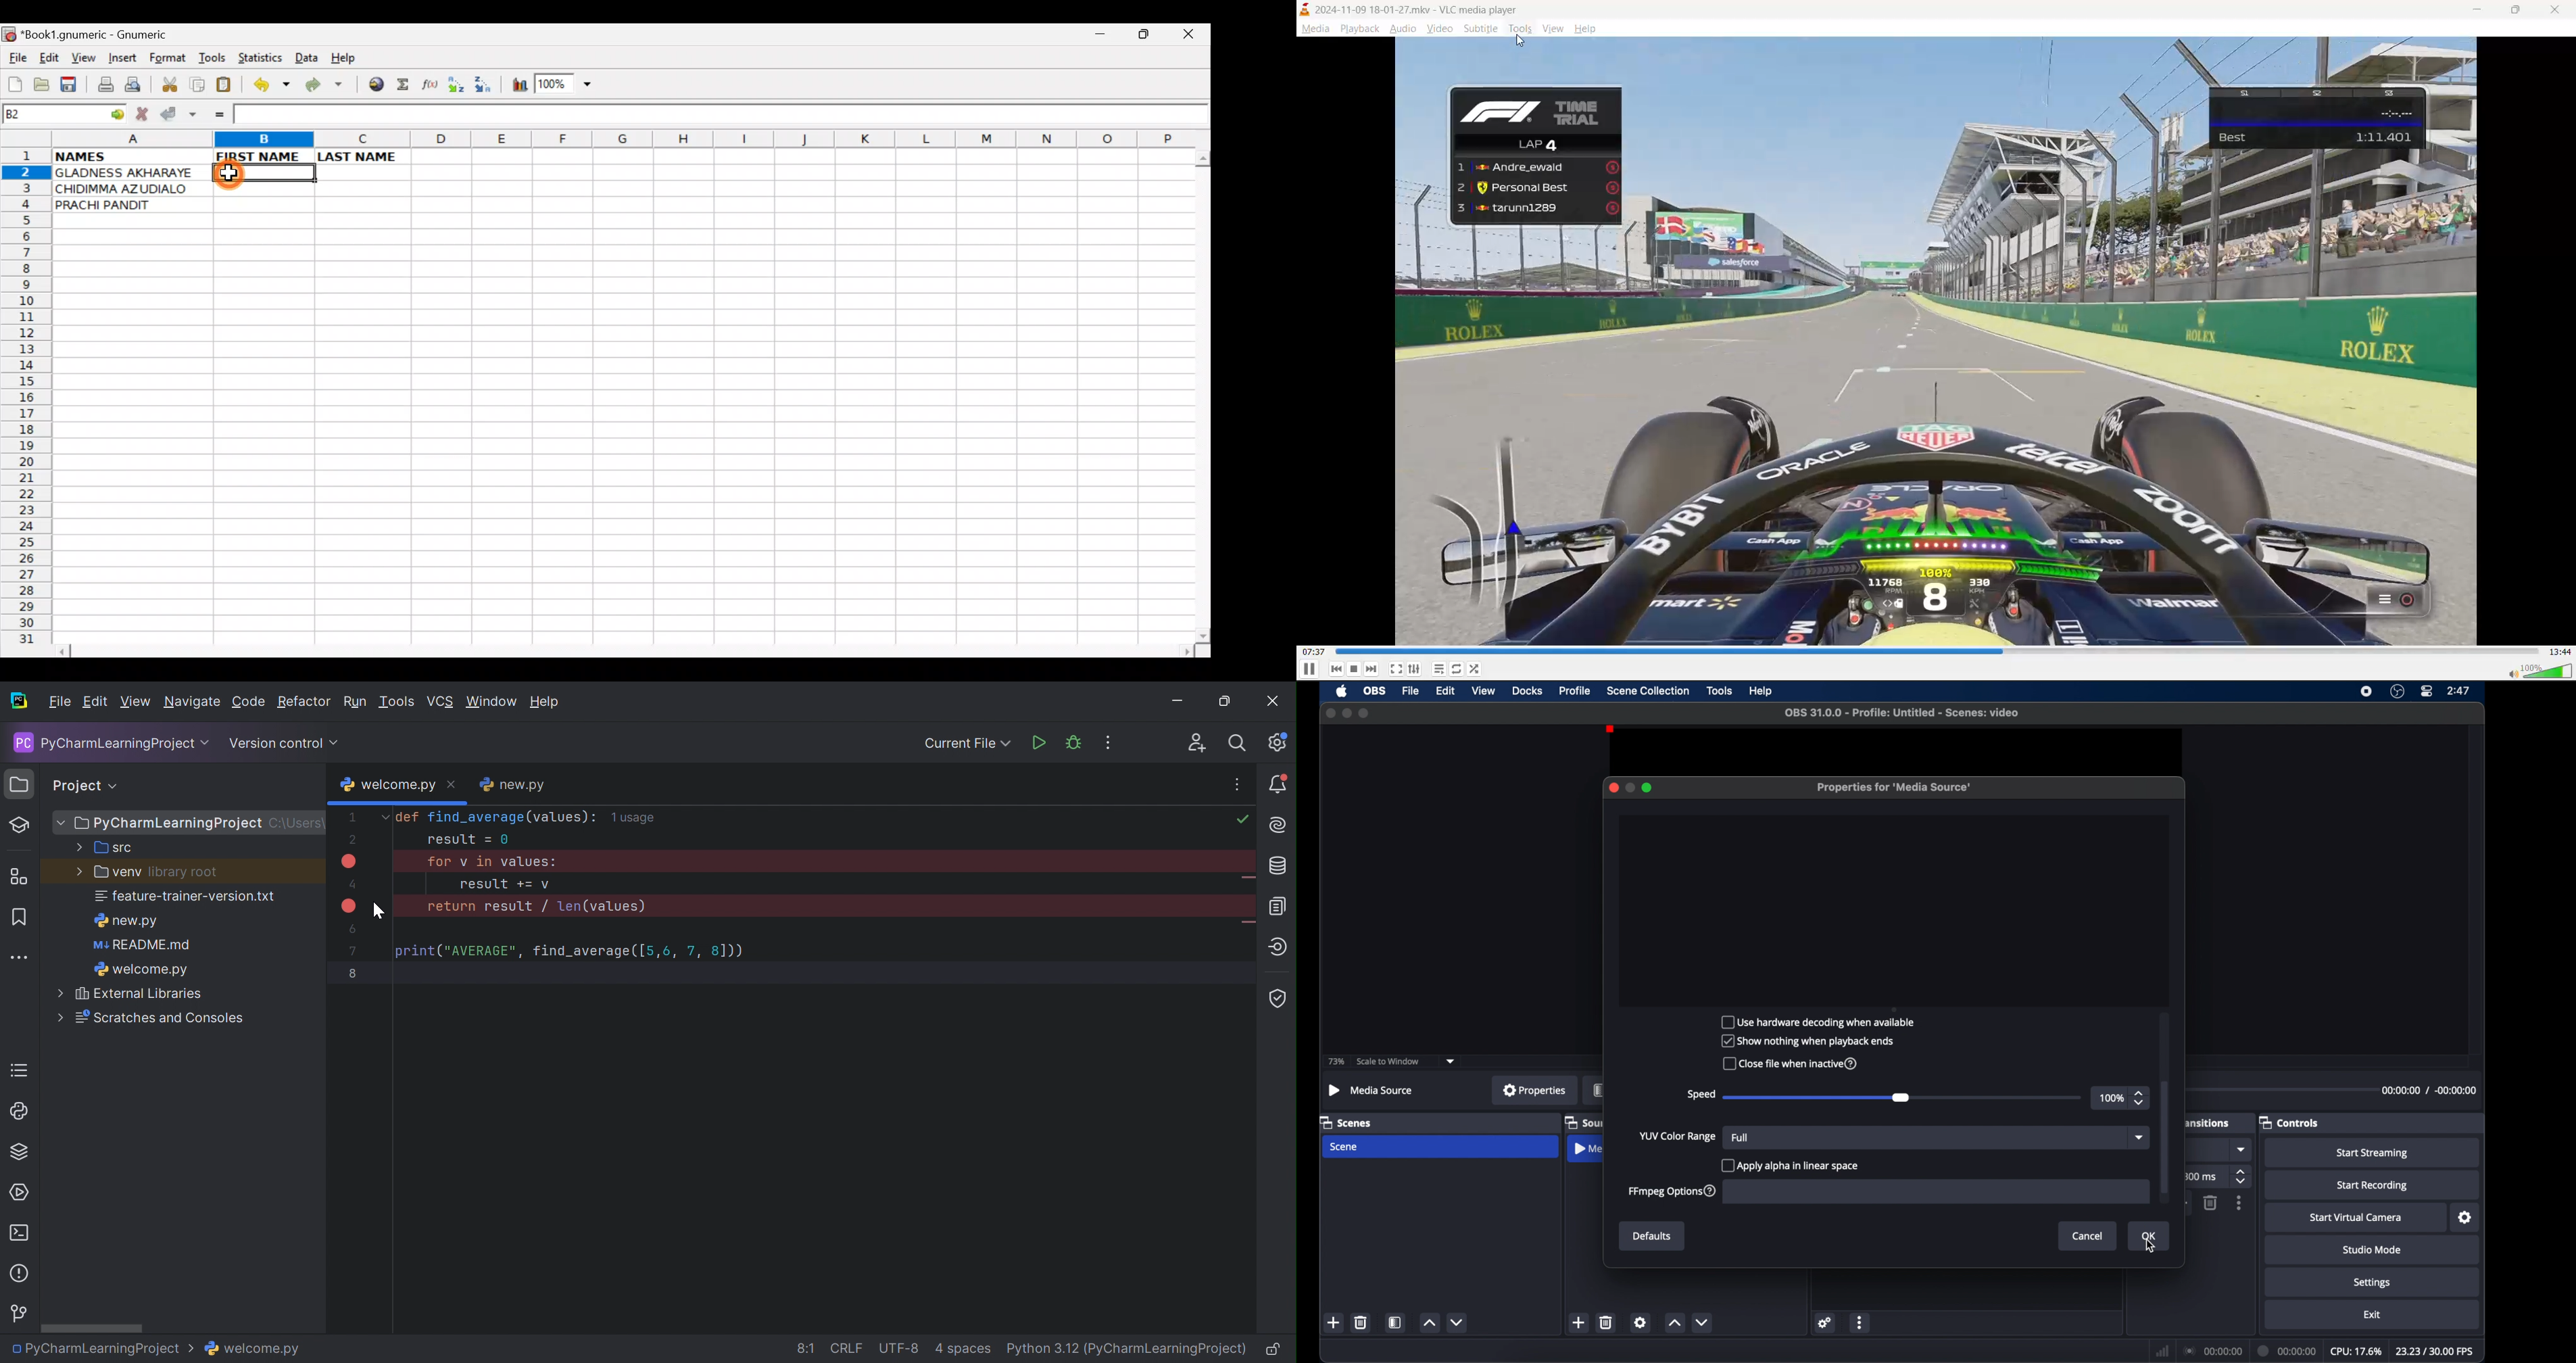  Describe the element at coordinates (2162, 1351) in the screenshot. I see `network` at that location.